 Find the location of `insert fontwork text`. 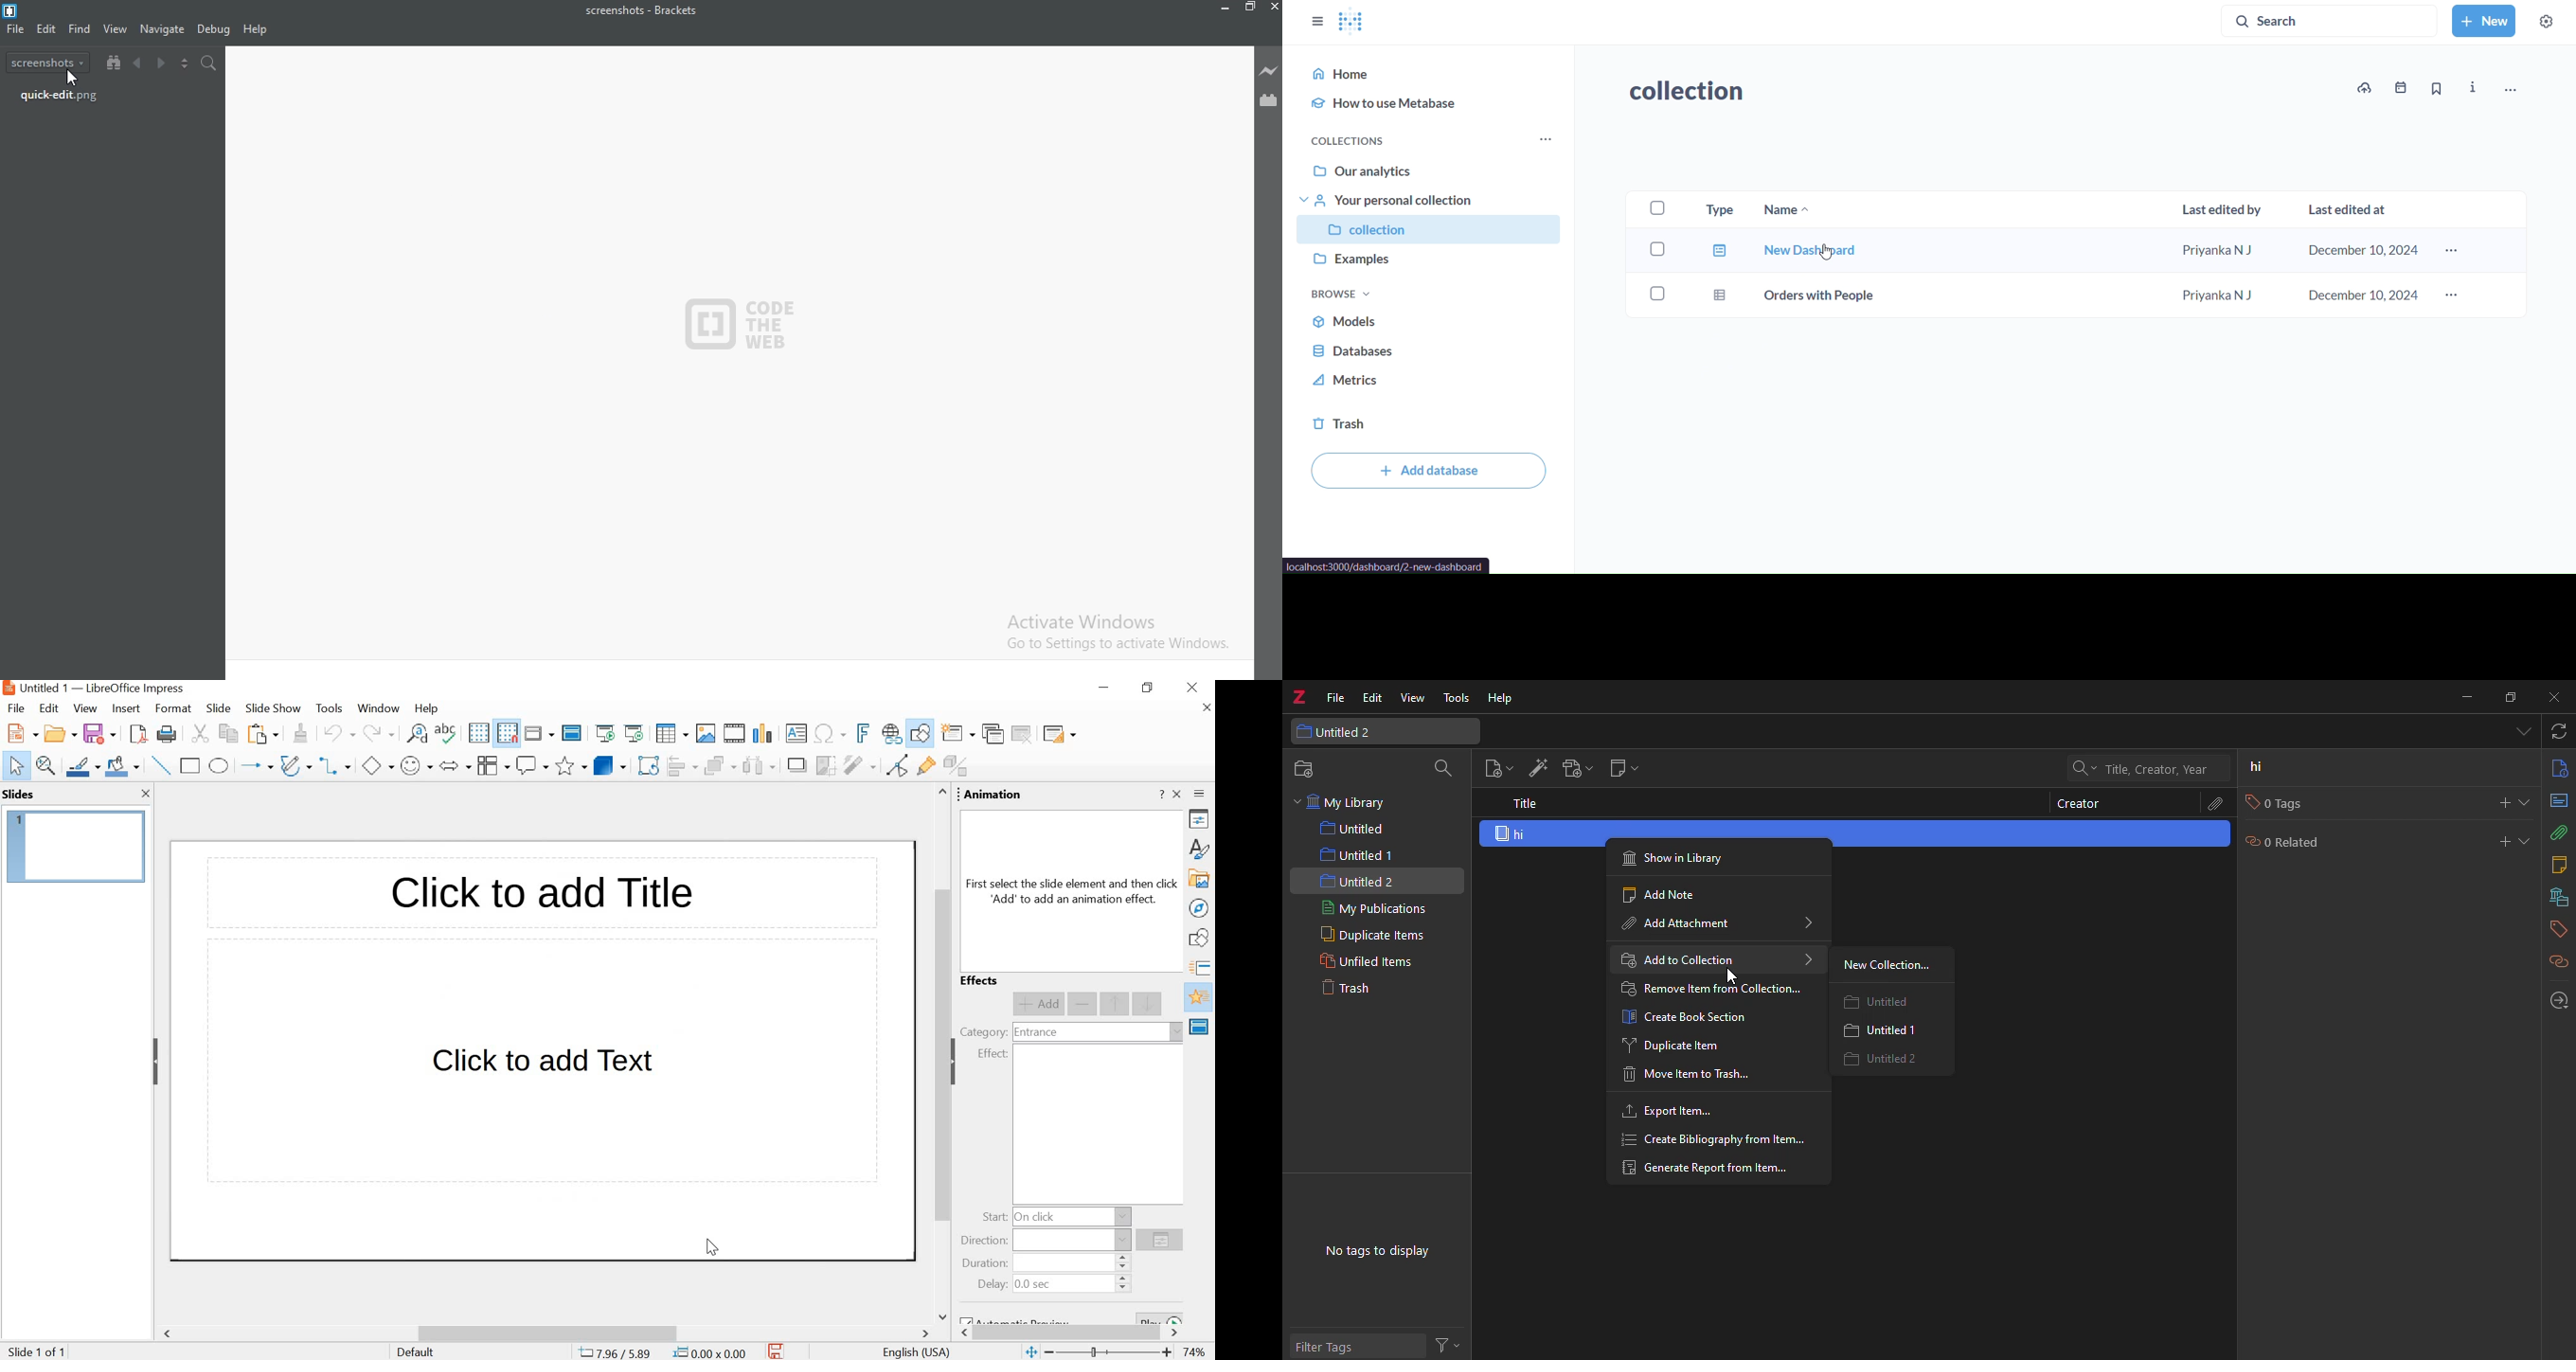

insert fontwork text is located at coordinates (861, 733).